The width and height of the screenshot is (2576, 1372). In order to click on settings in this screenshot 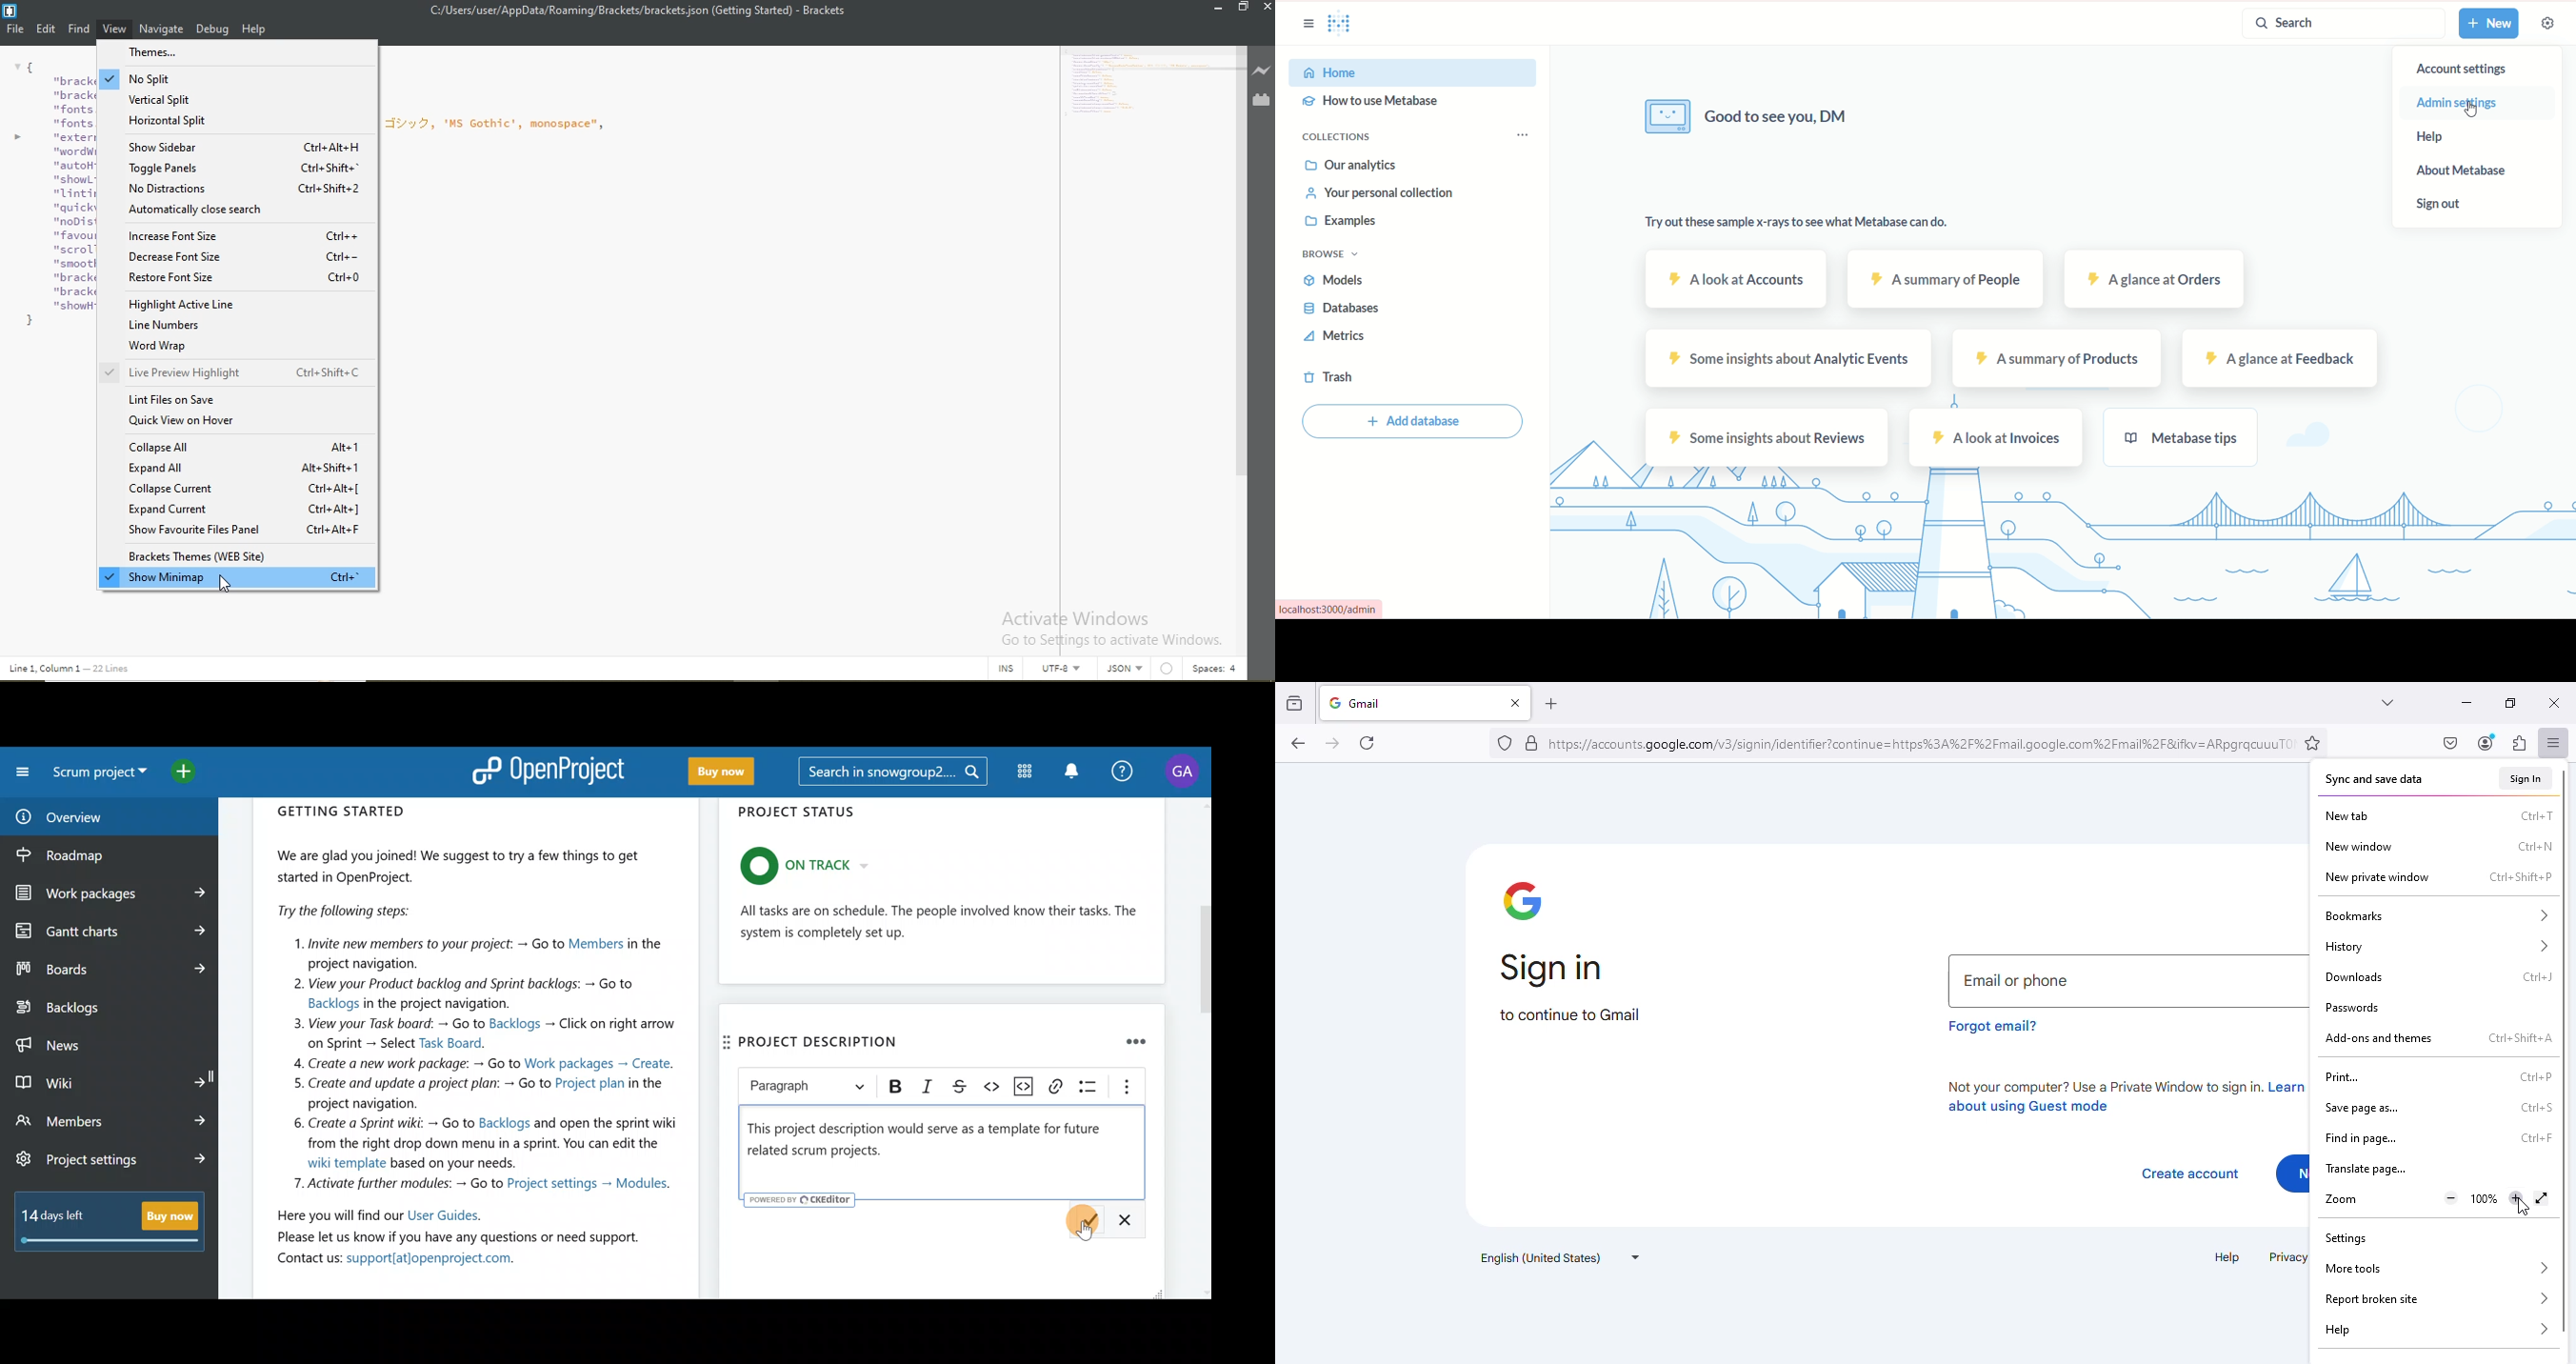, I will do `click(2346, 1239)`.